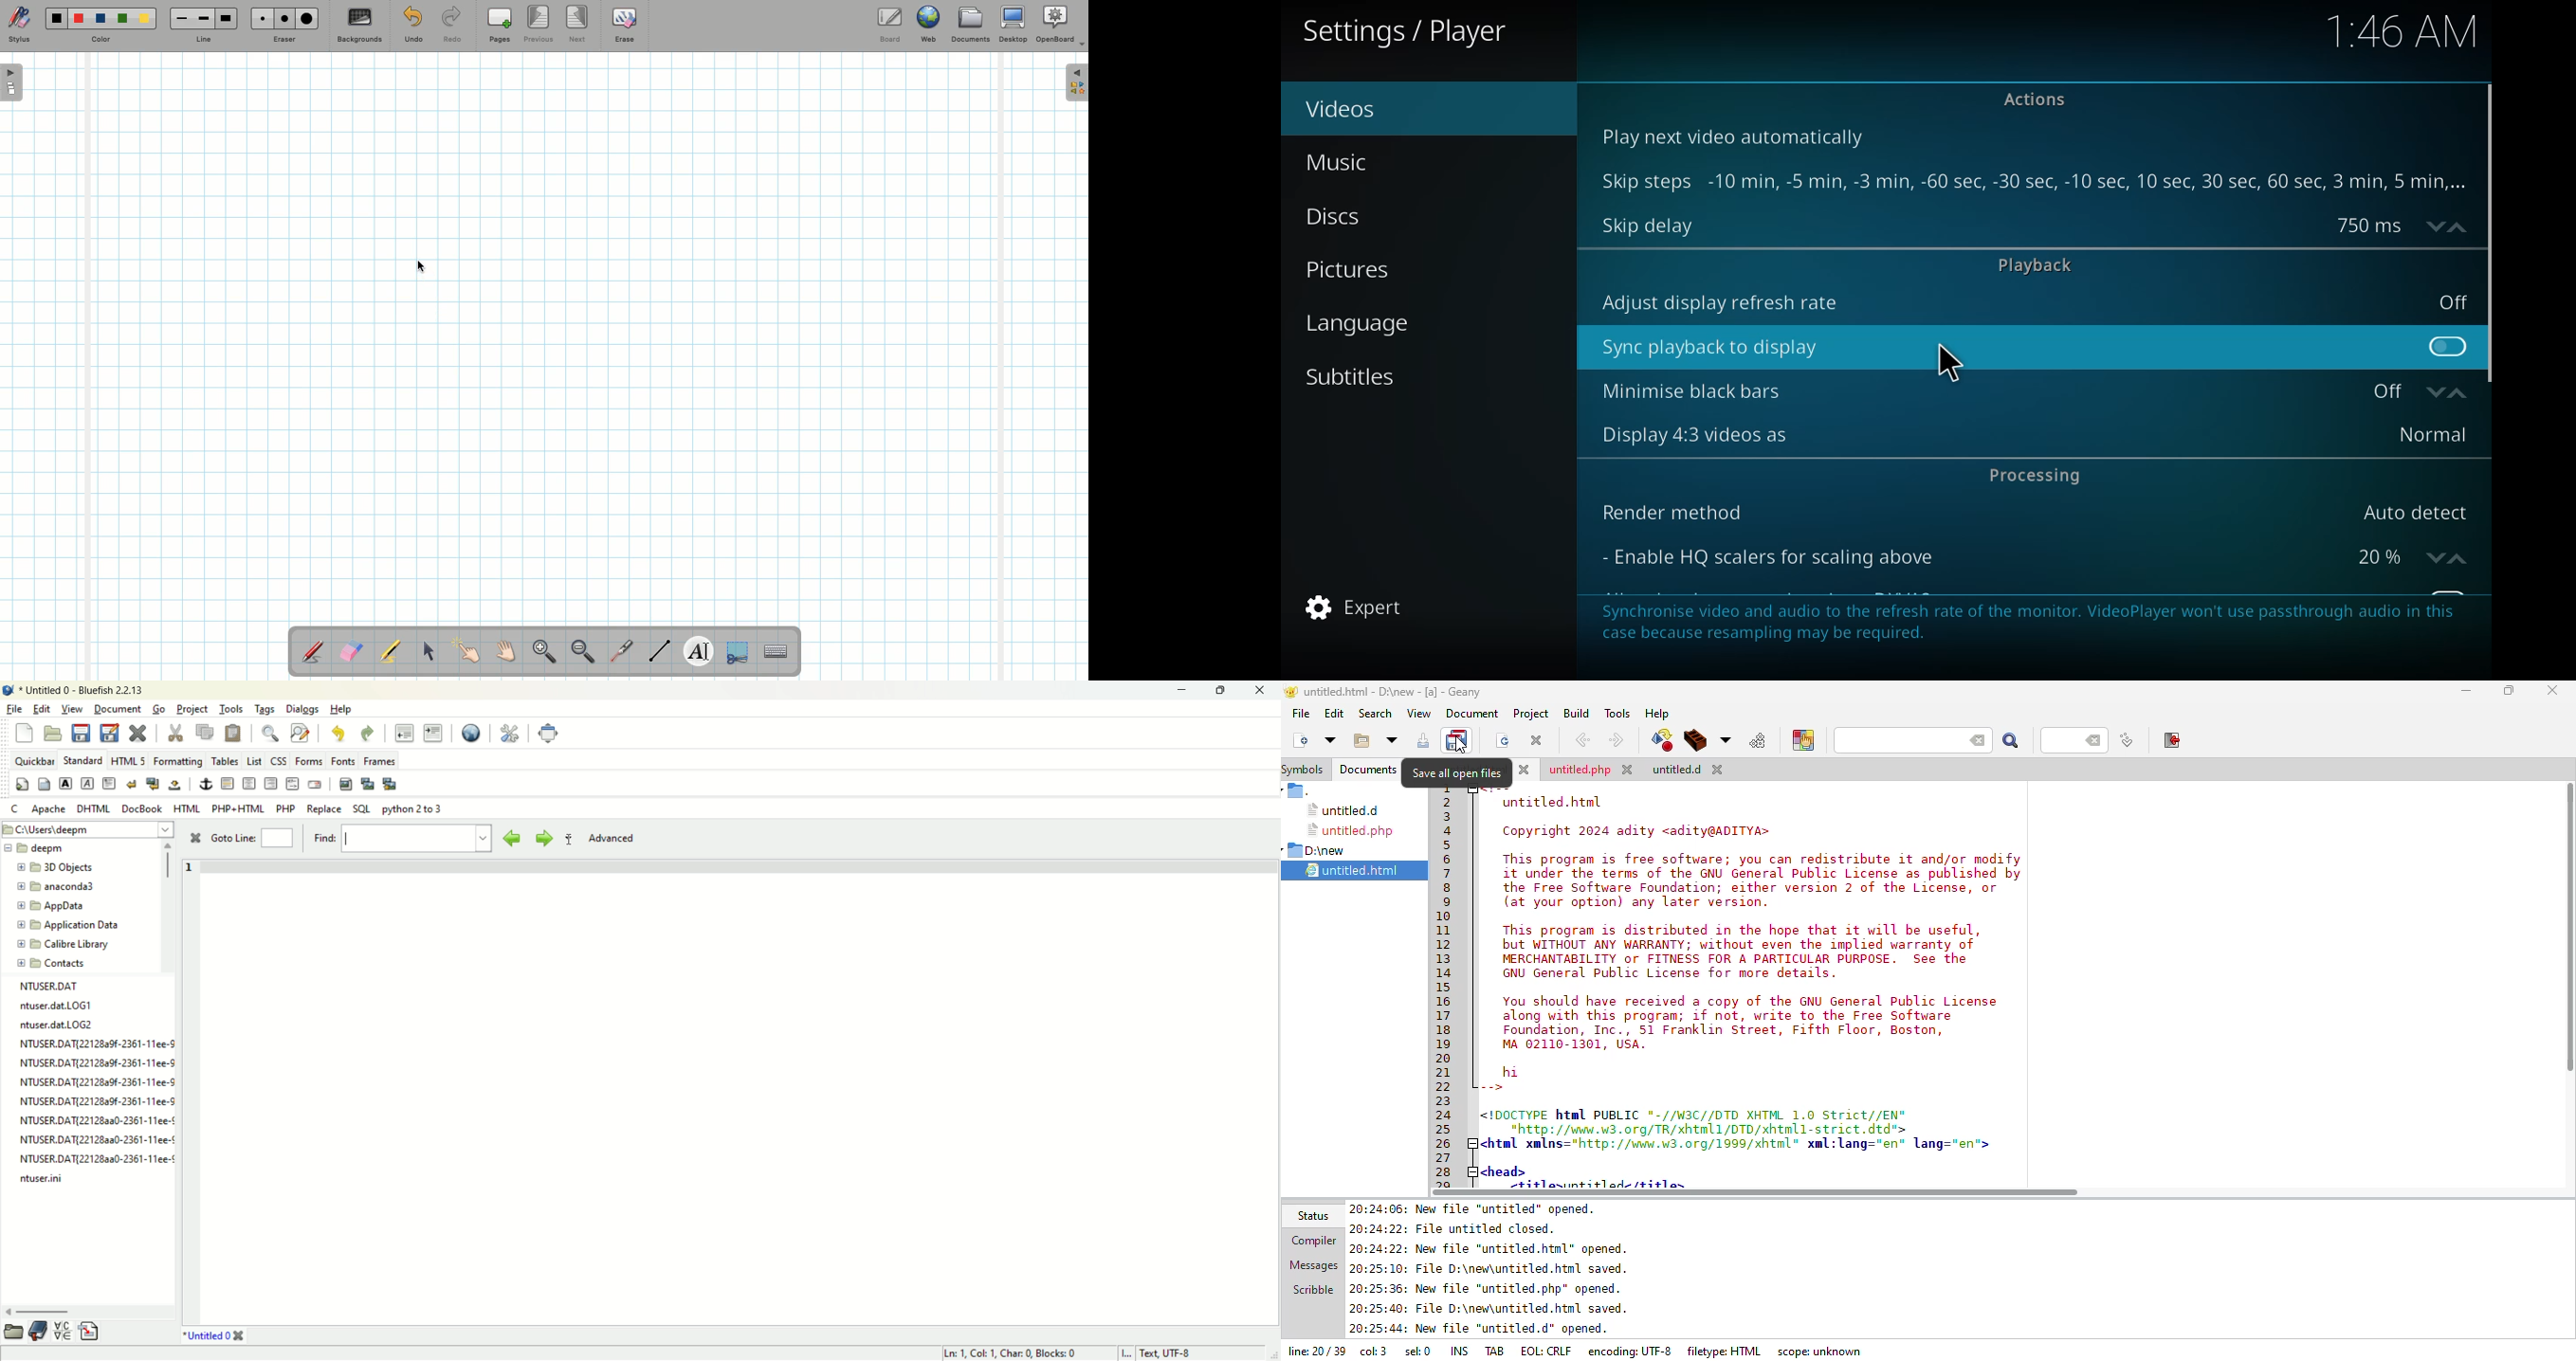  What do you see at coordinates (2009, 741) in the screenshot?
I see `search` at bounding box center [2009, 741].